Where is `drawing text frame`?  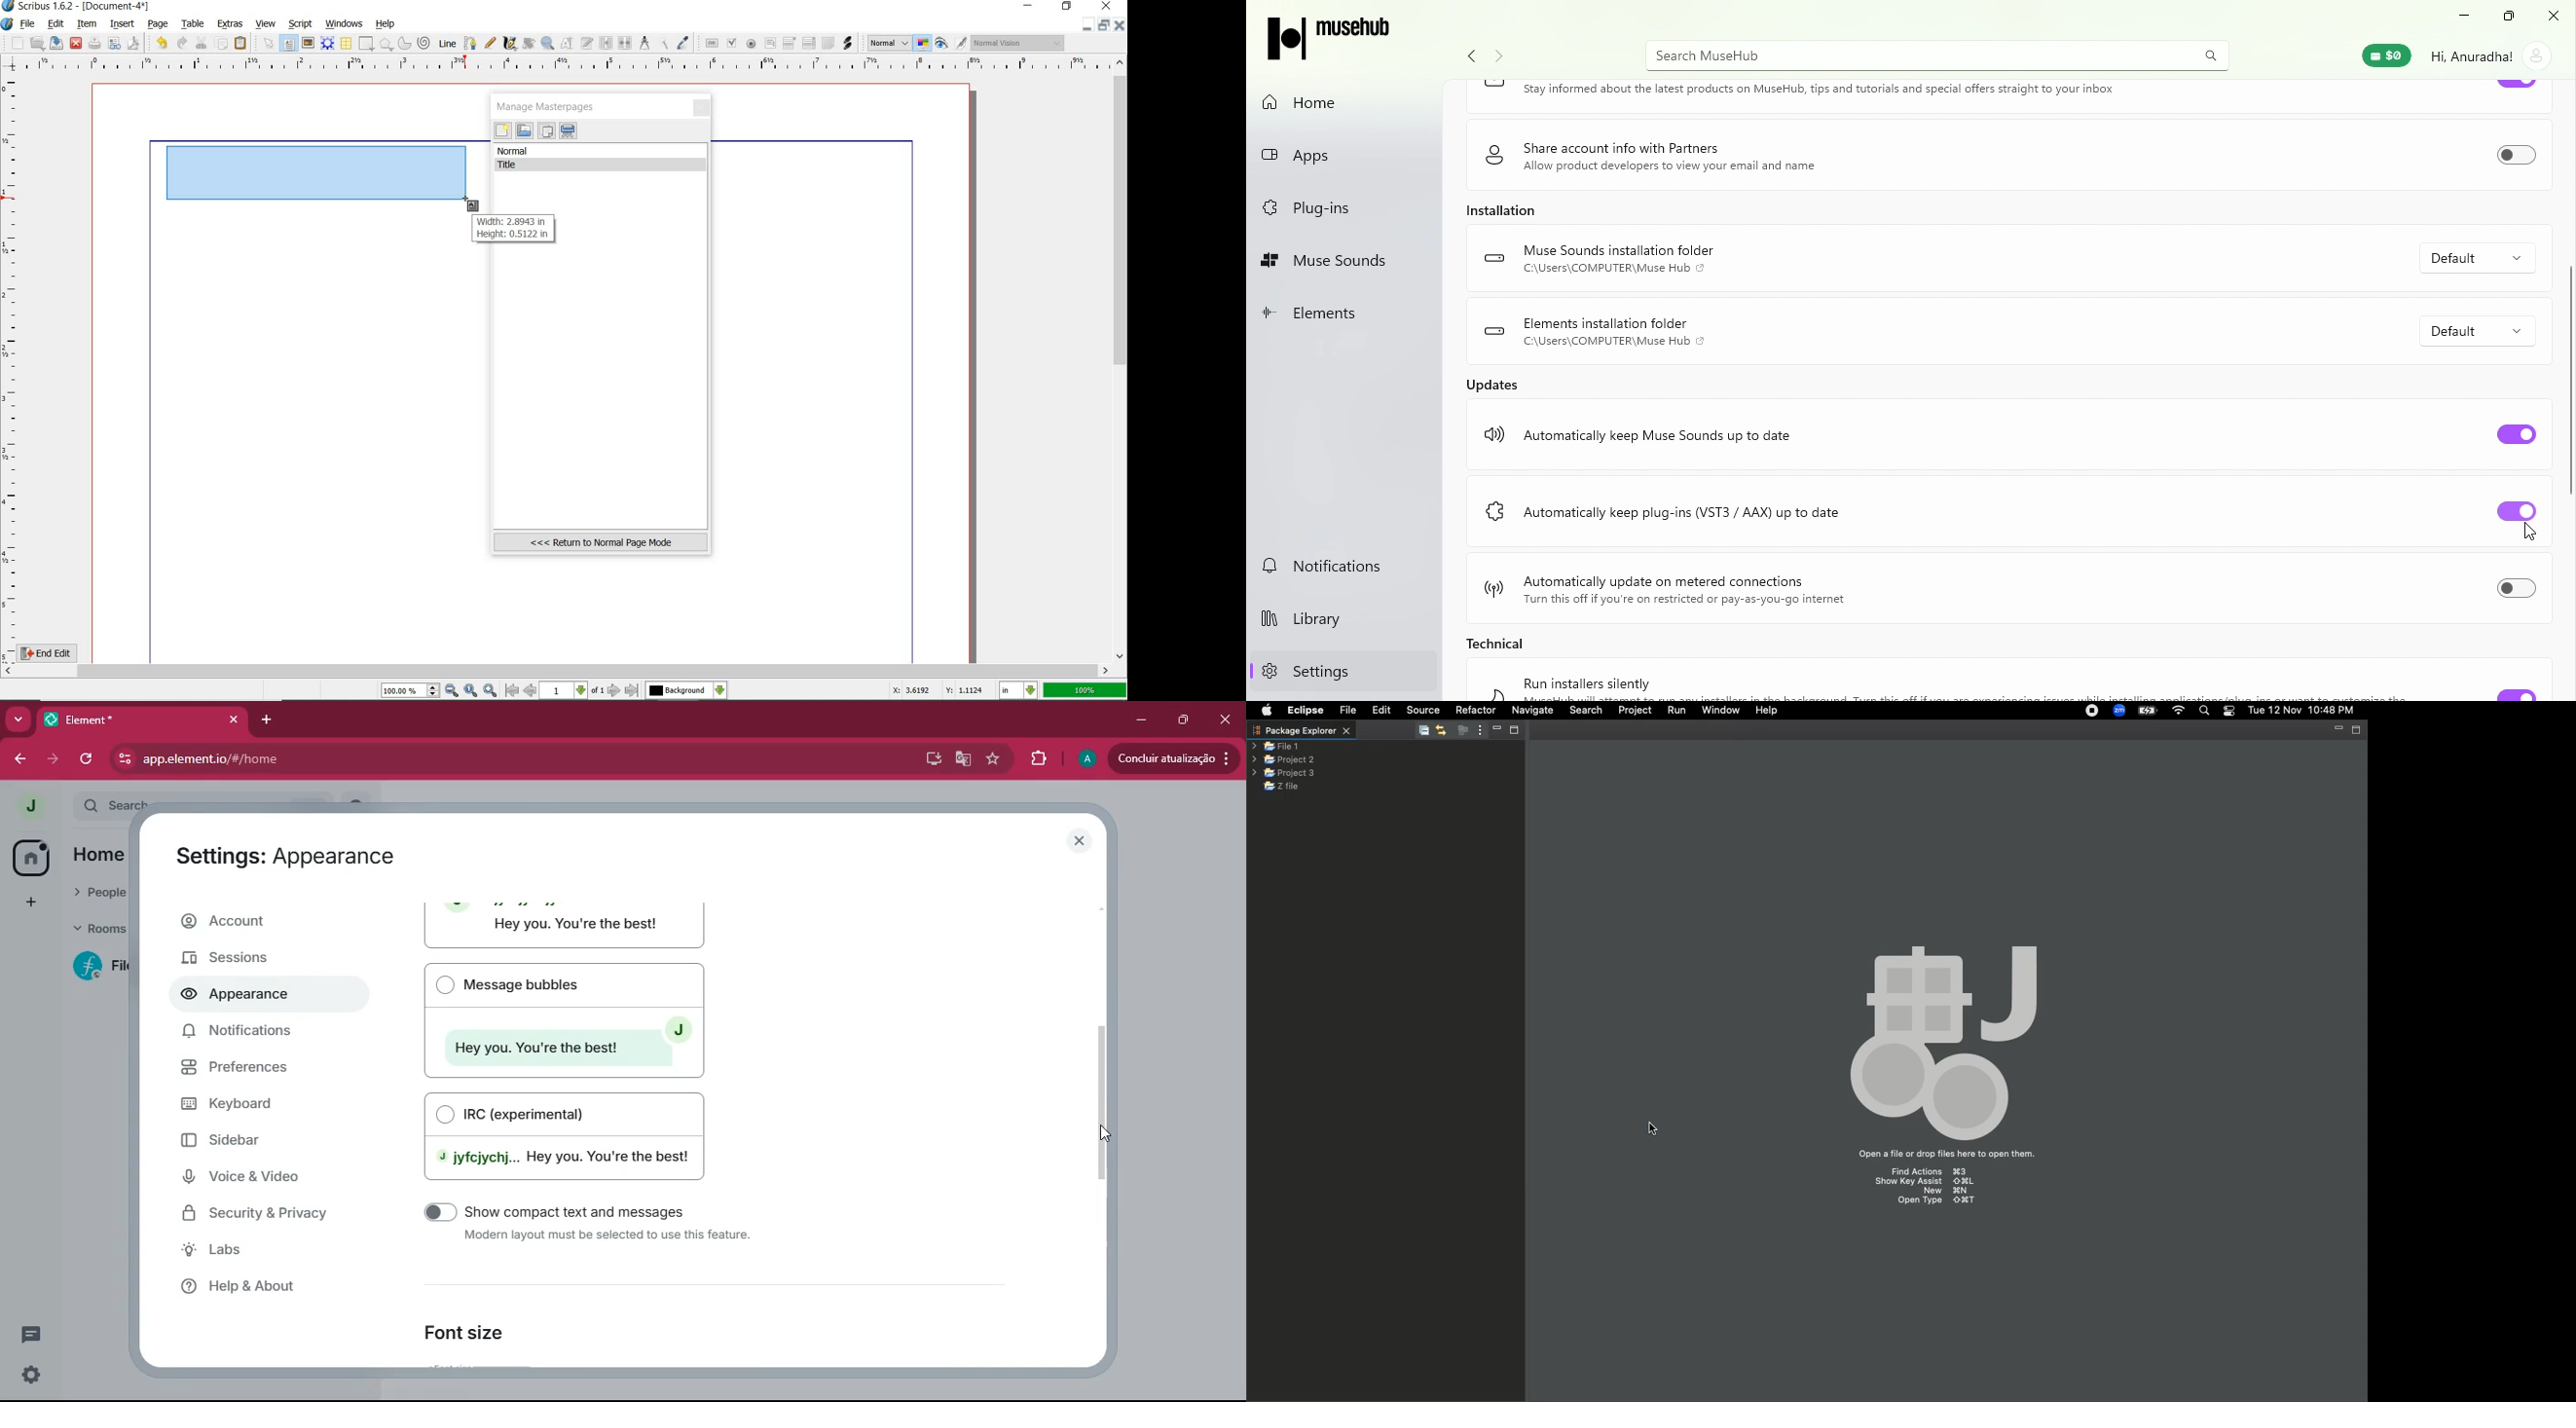
drawing text frame is located at coordinates (319, 173).